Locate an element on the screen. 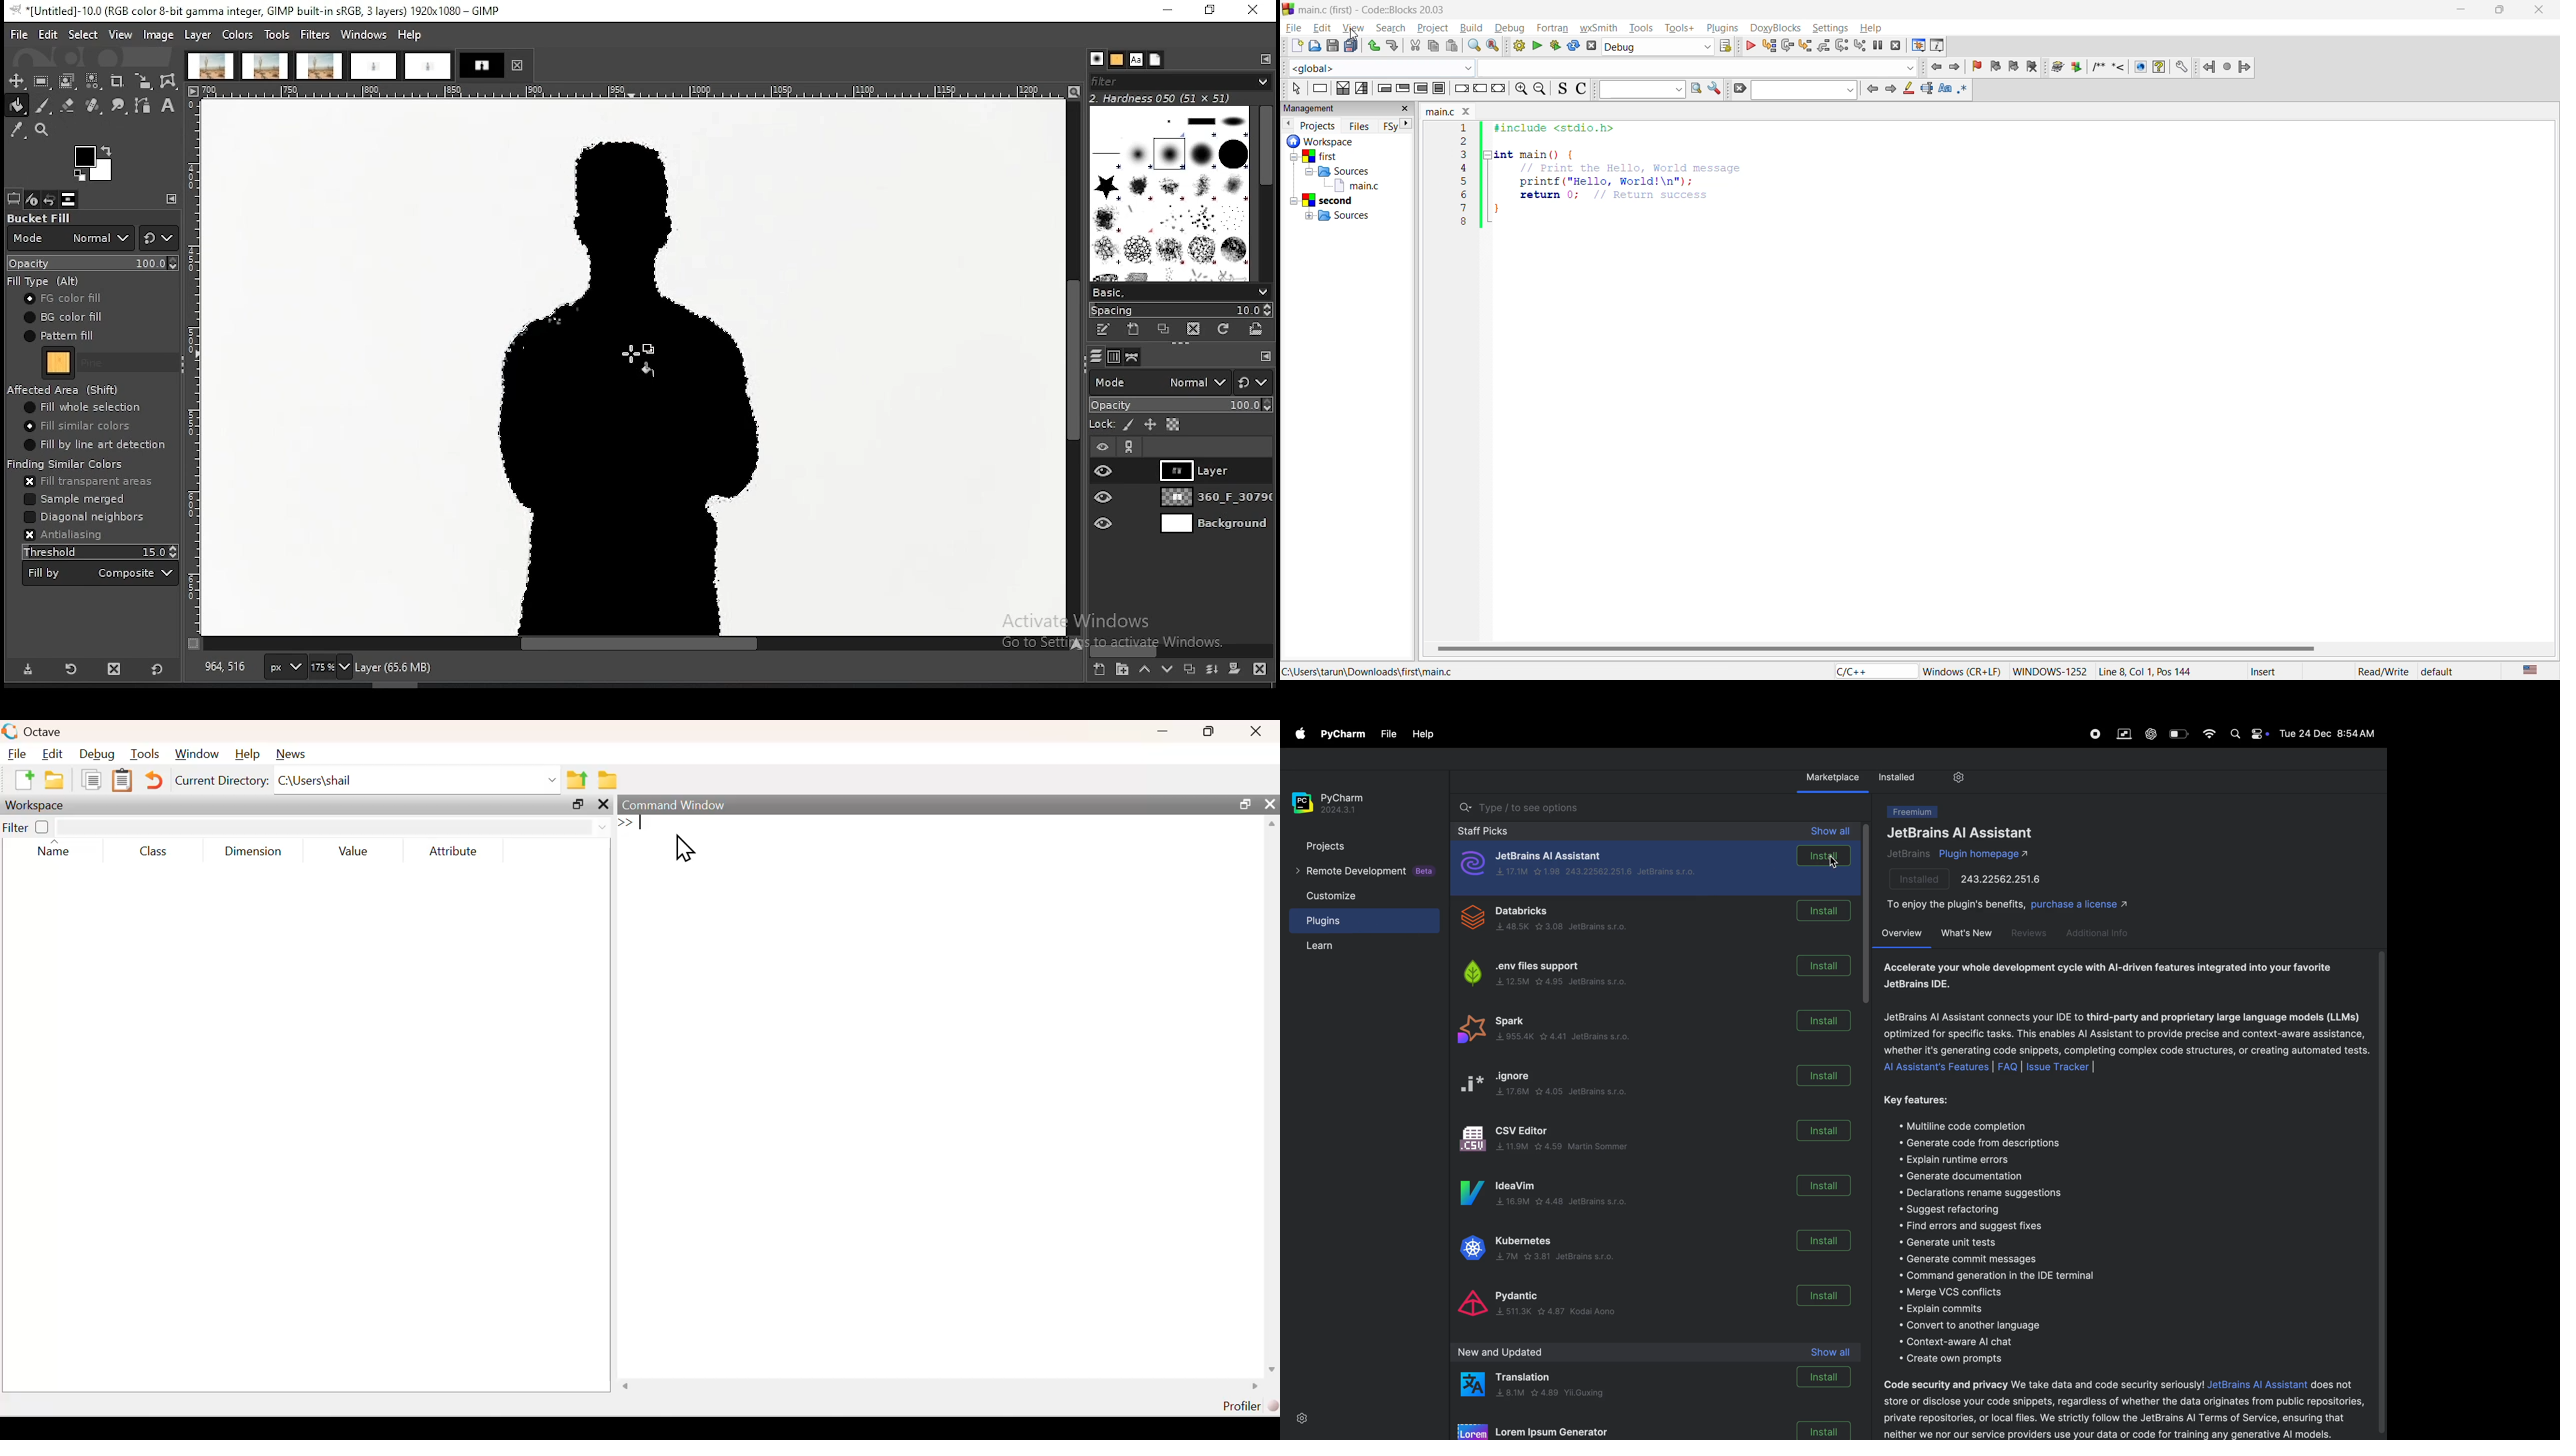  previous is located at coordinates (1289, 124).